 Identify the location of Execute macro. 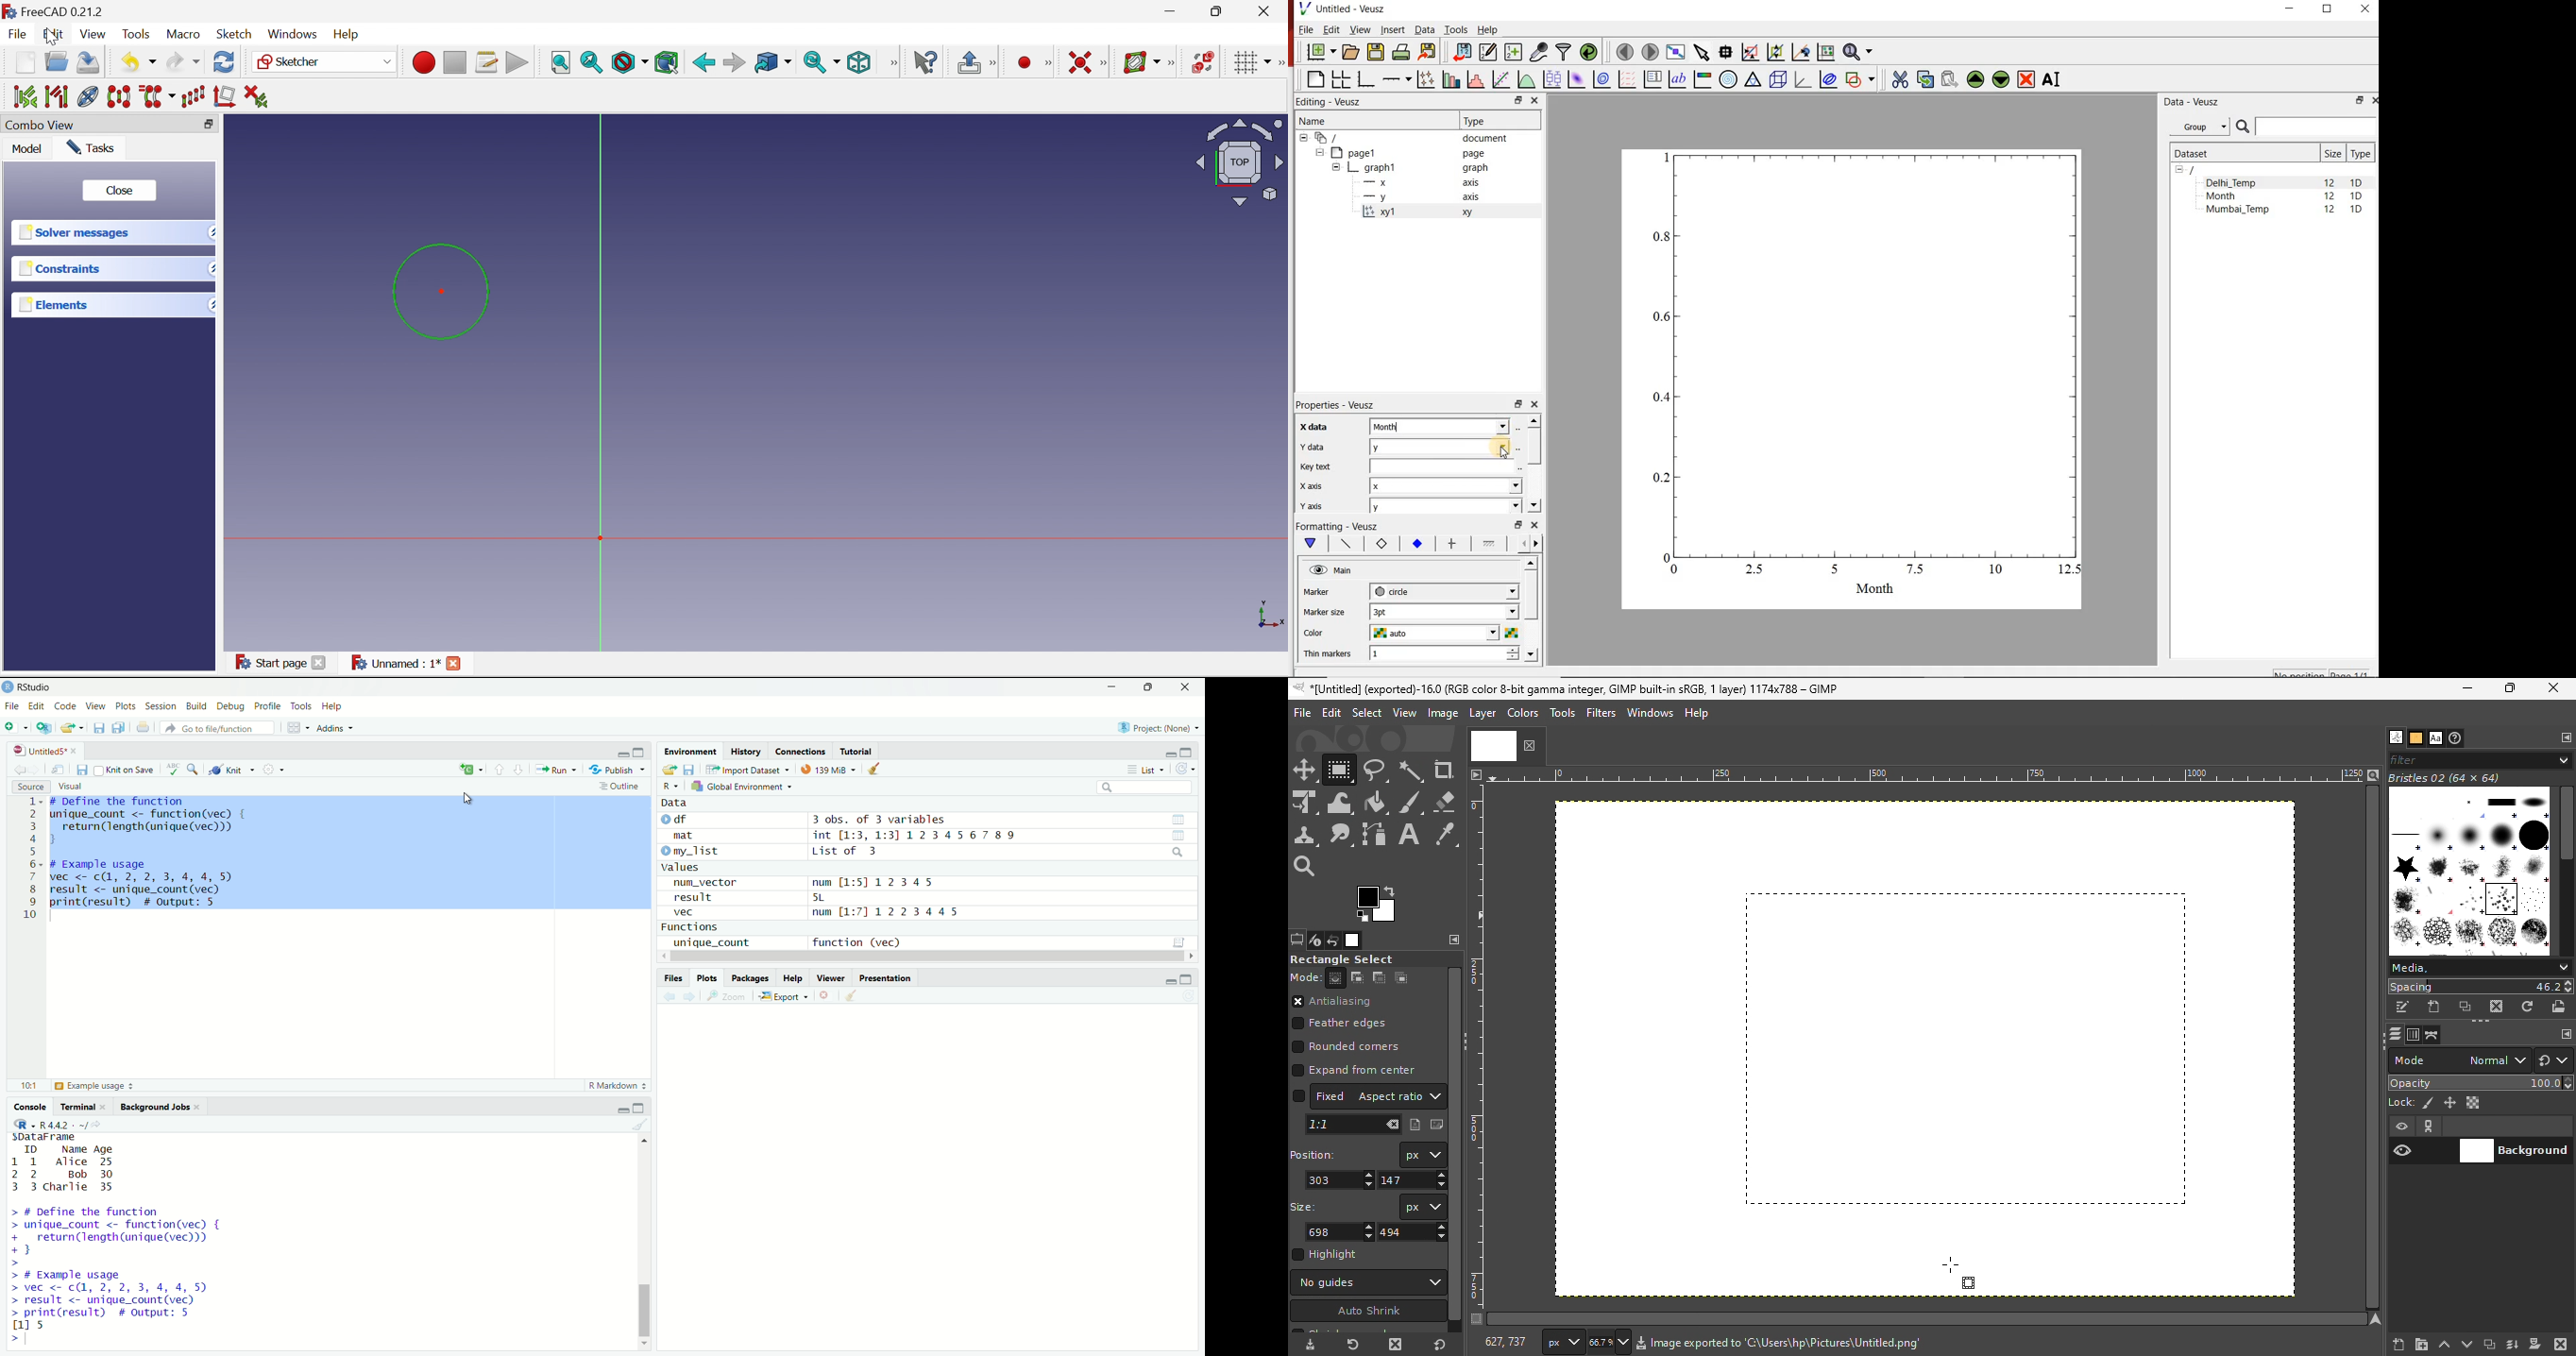
(517, 64).